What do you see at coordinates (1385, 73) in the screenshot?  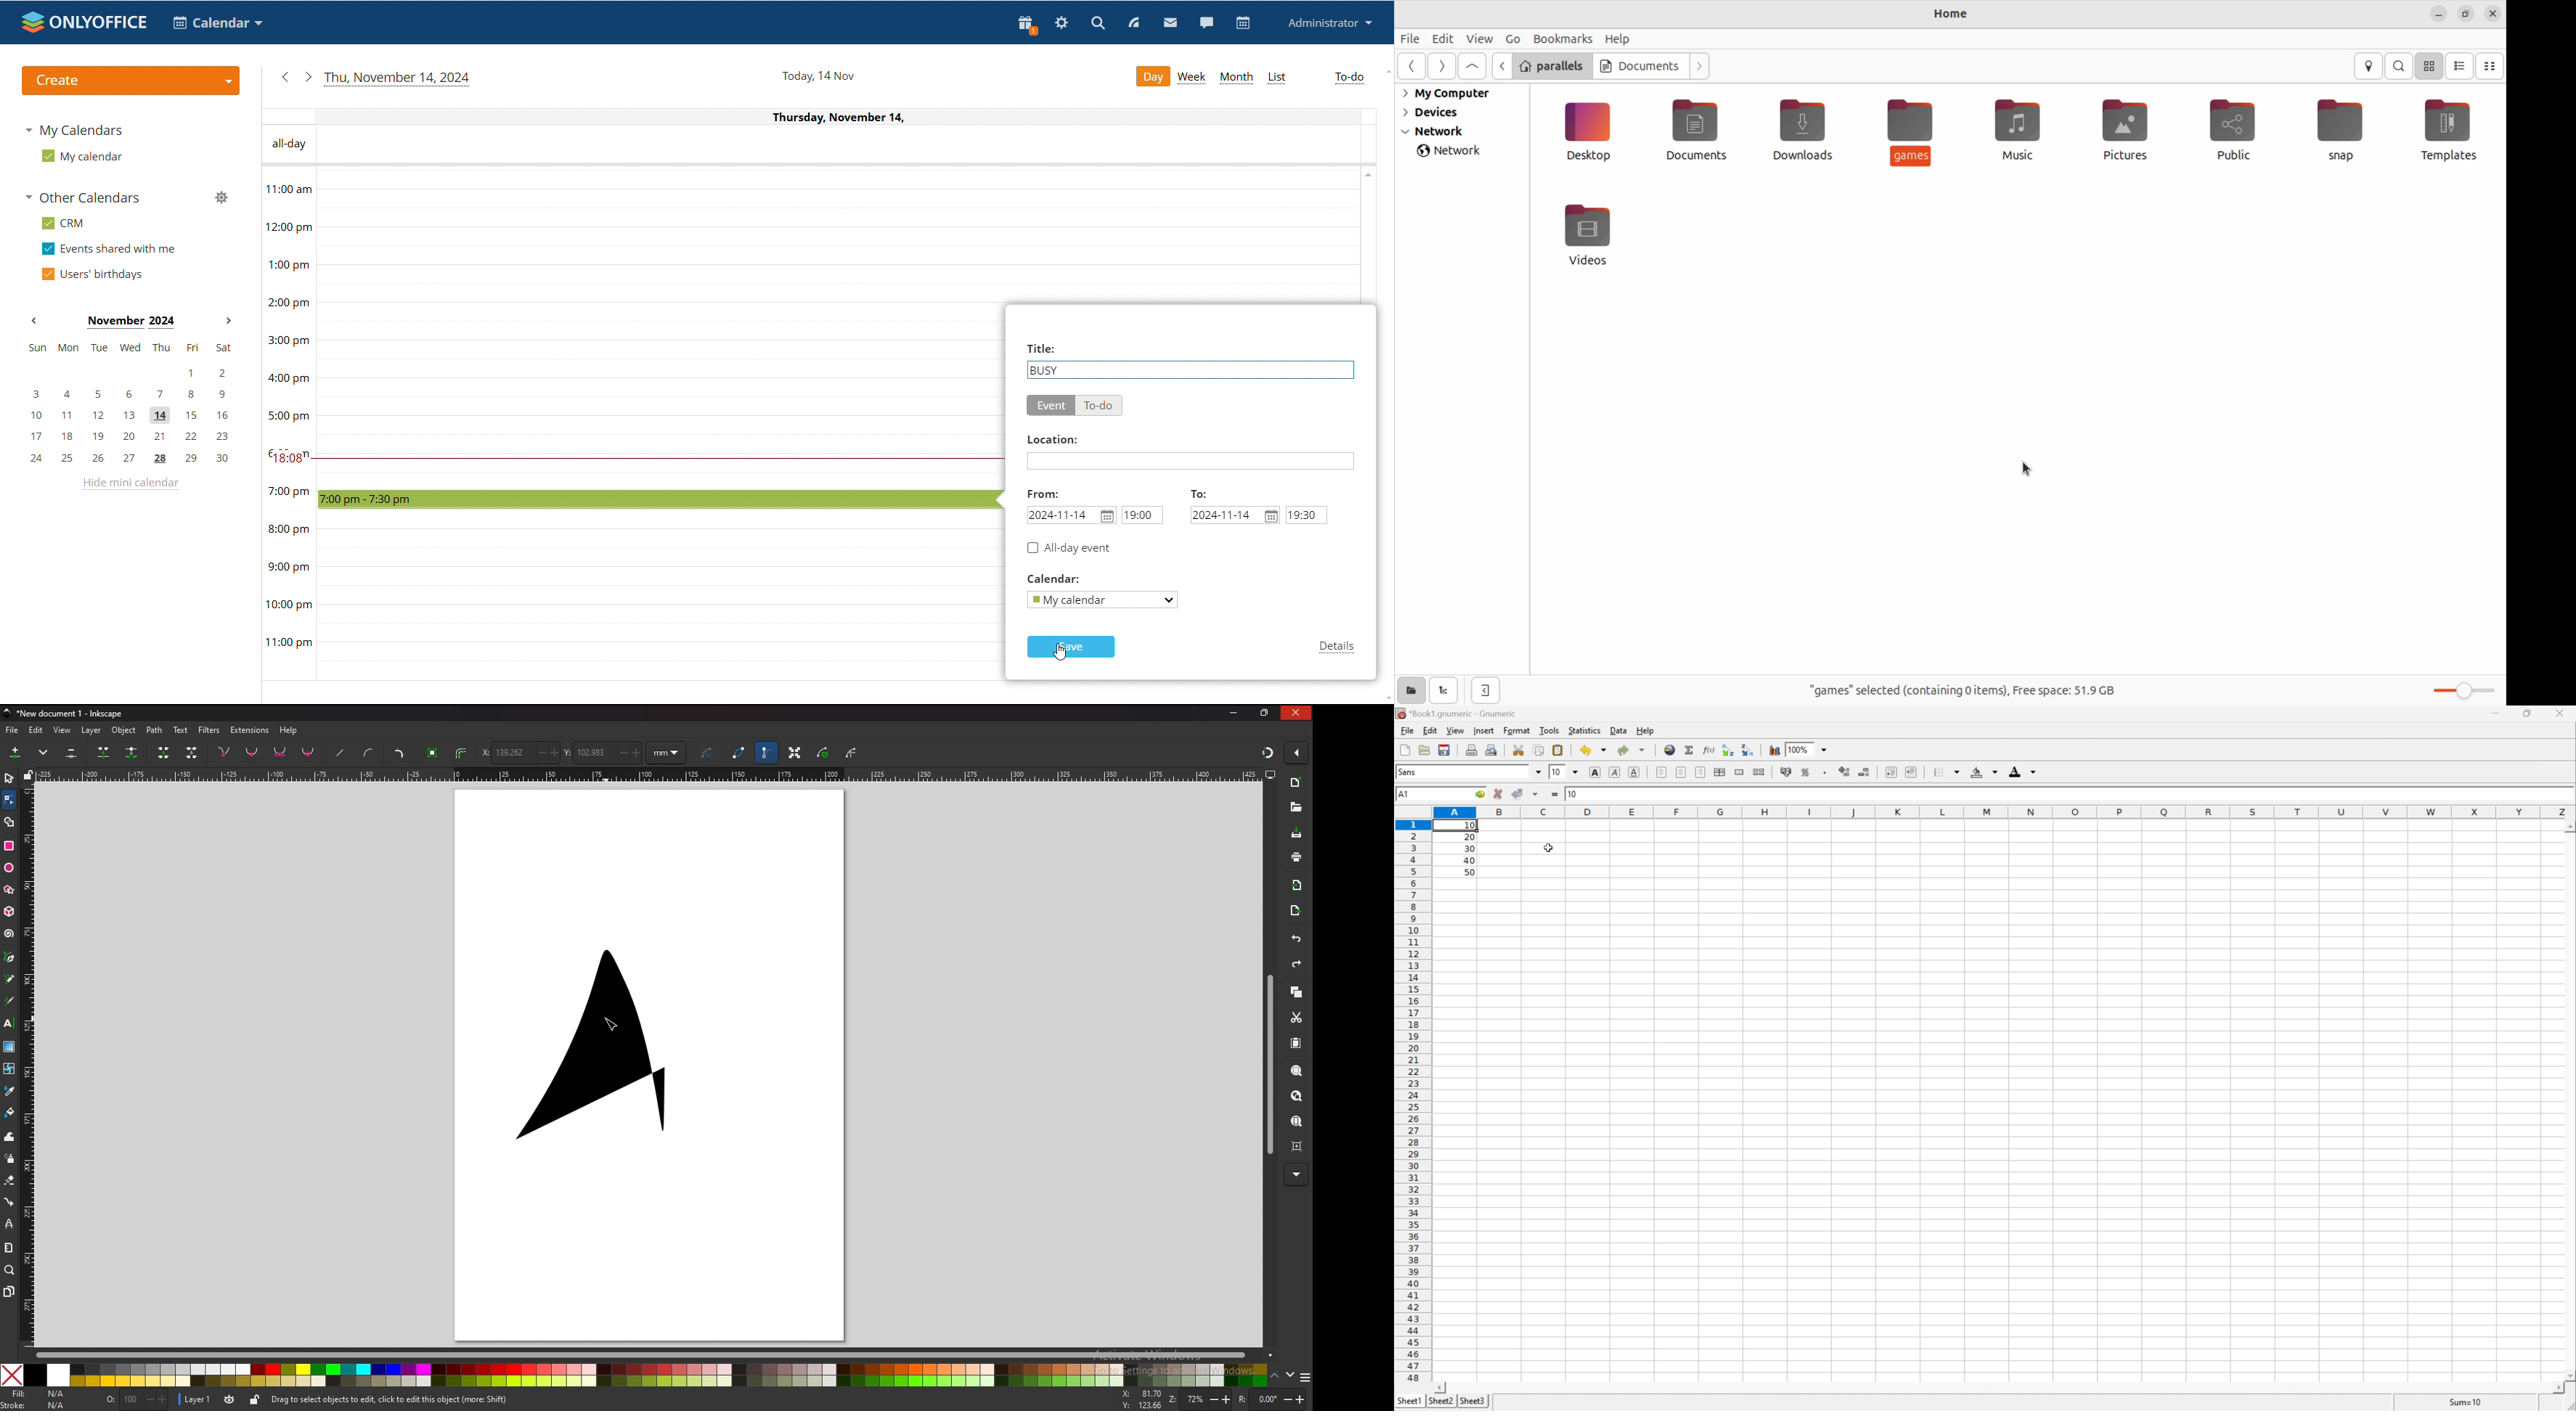 I see `scroll up` at bounding box center [1385, 73].